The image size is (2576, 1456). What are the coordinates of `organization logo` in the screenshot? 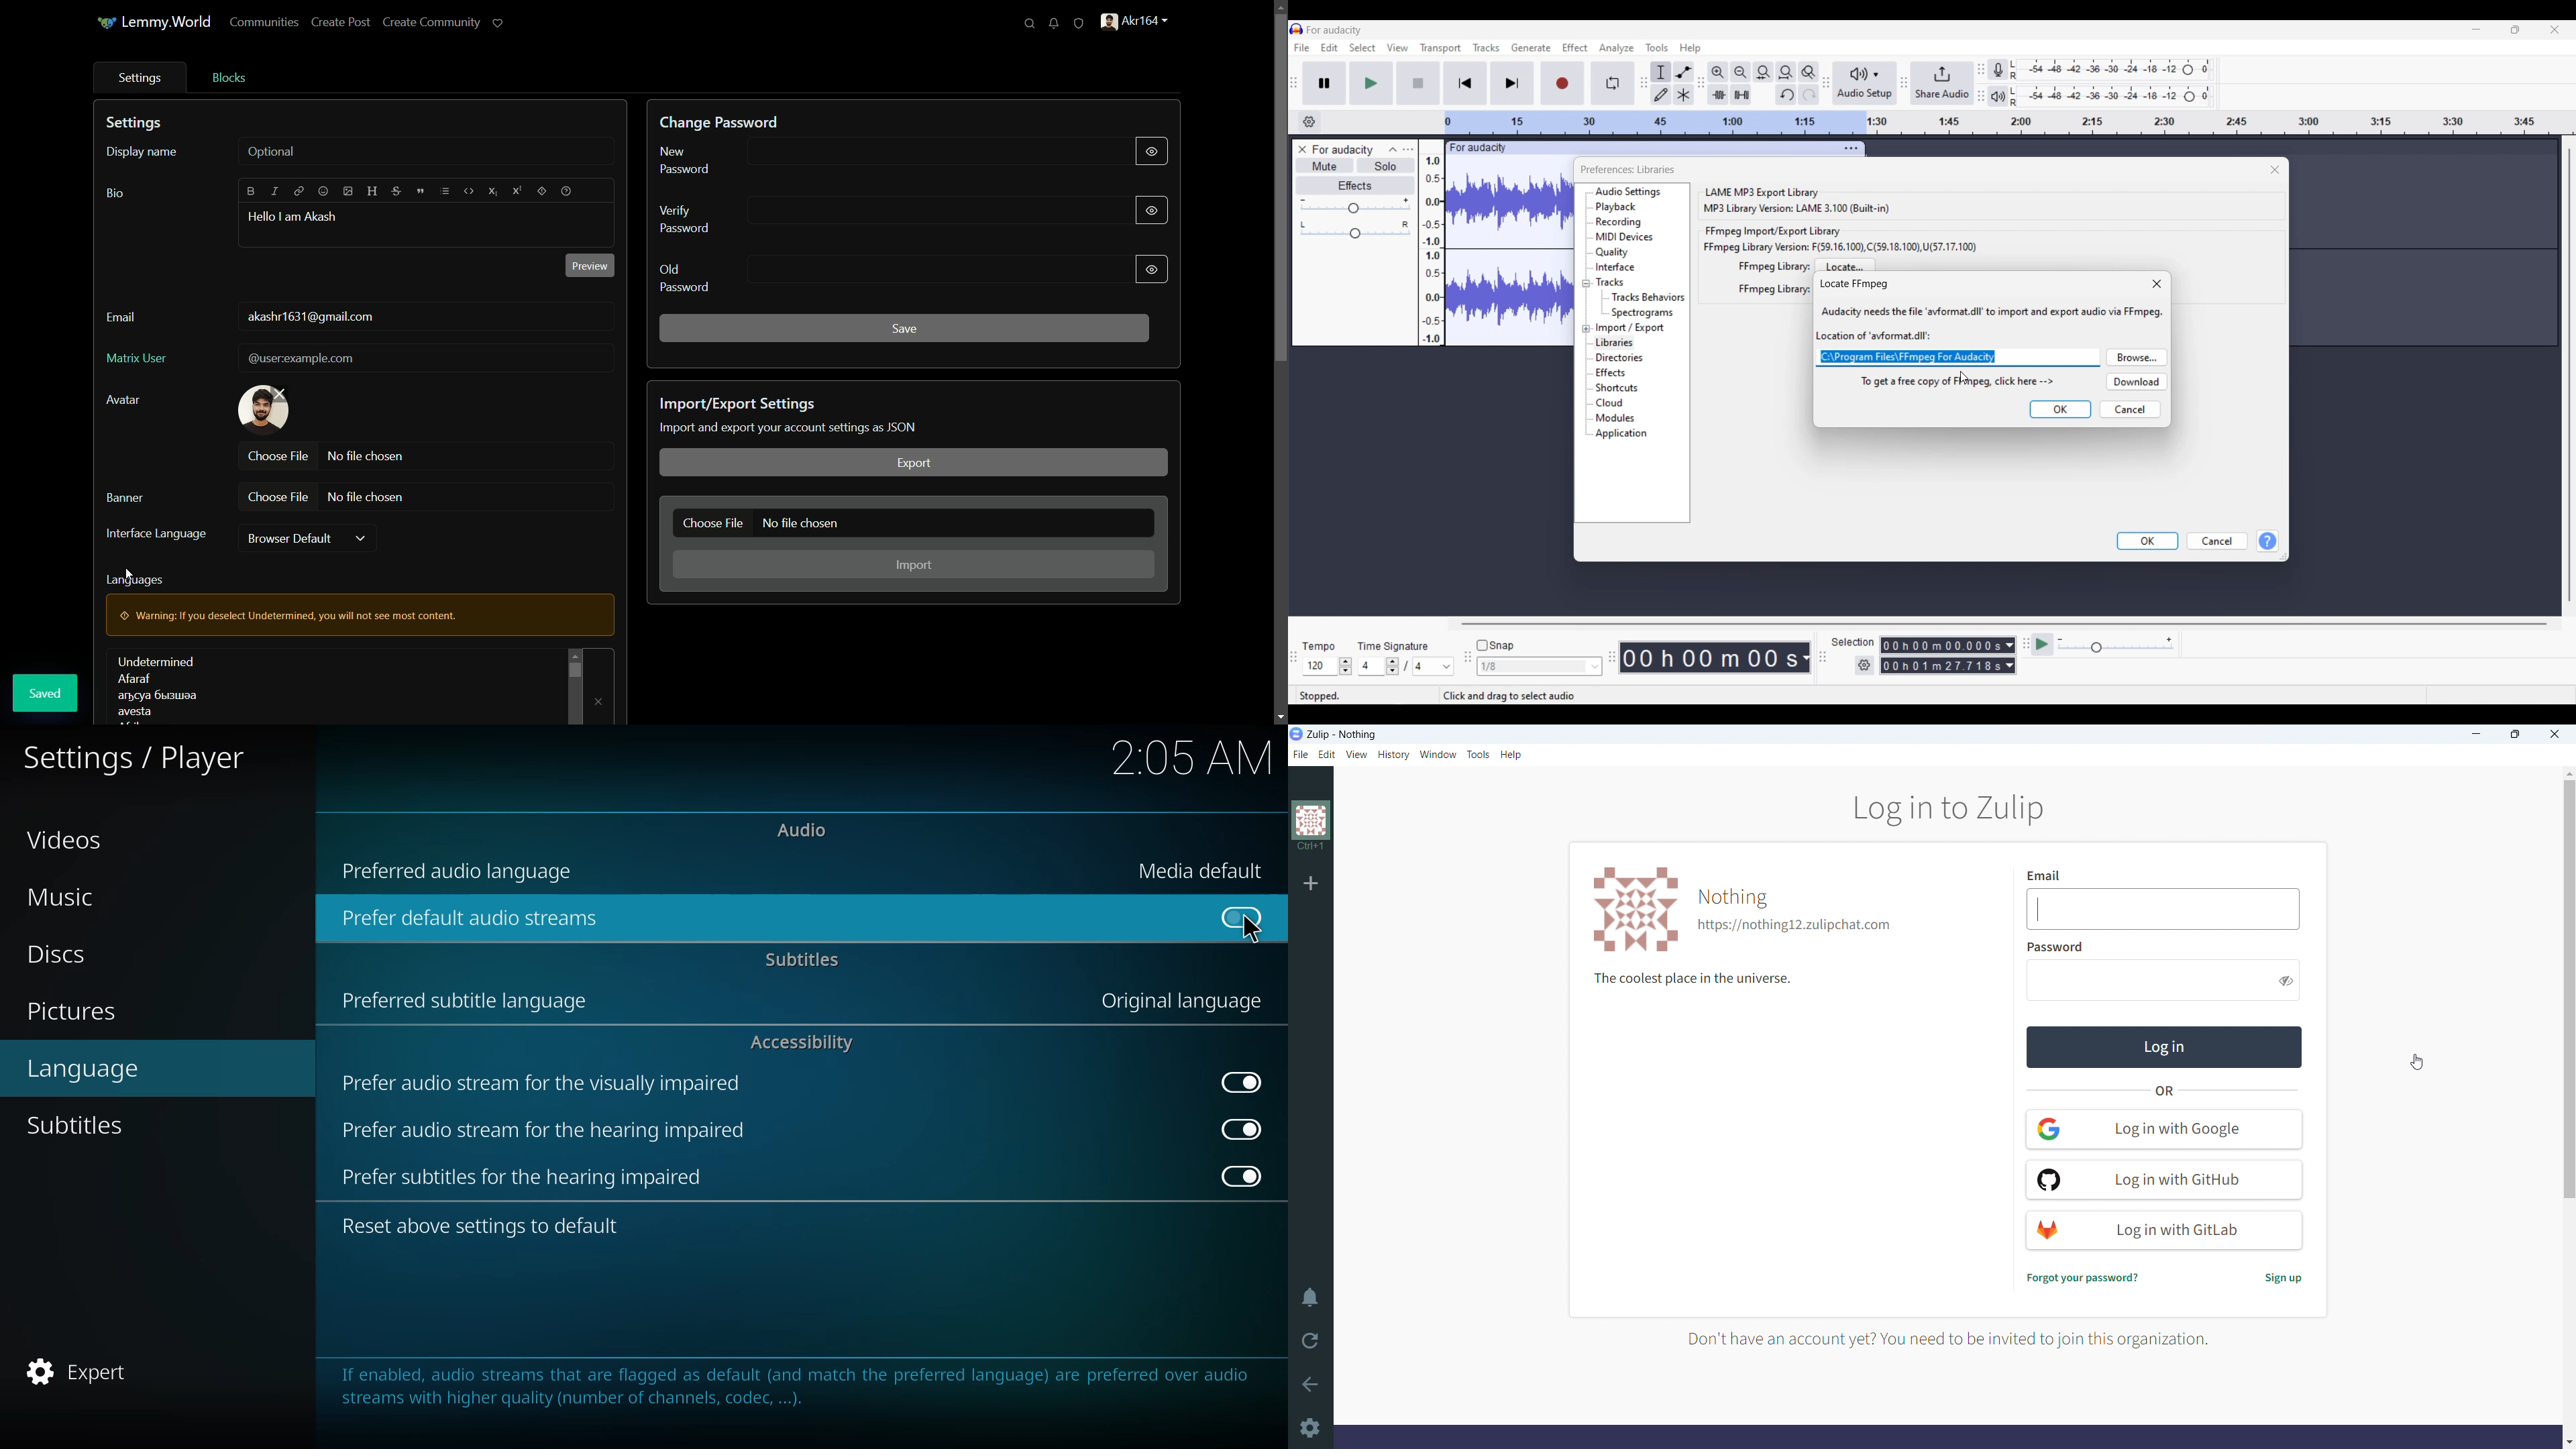 It's located at (1633, 910).